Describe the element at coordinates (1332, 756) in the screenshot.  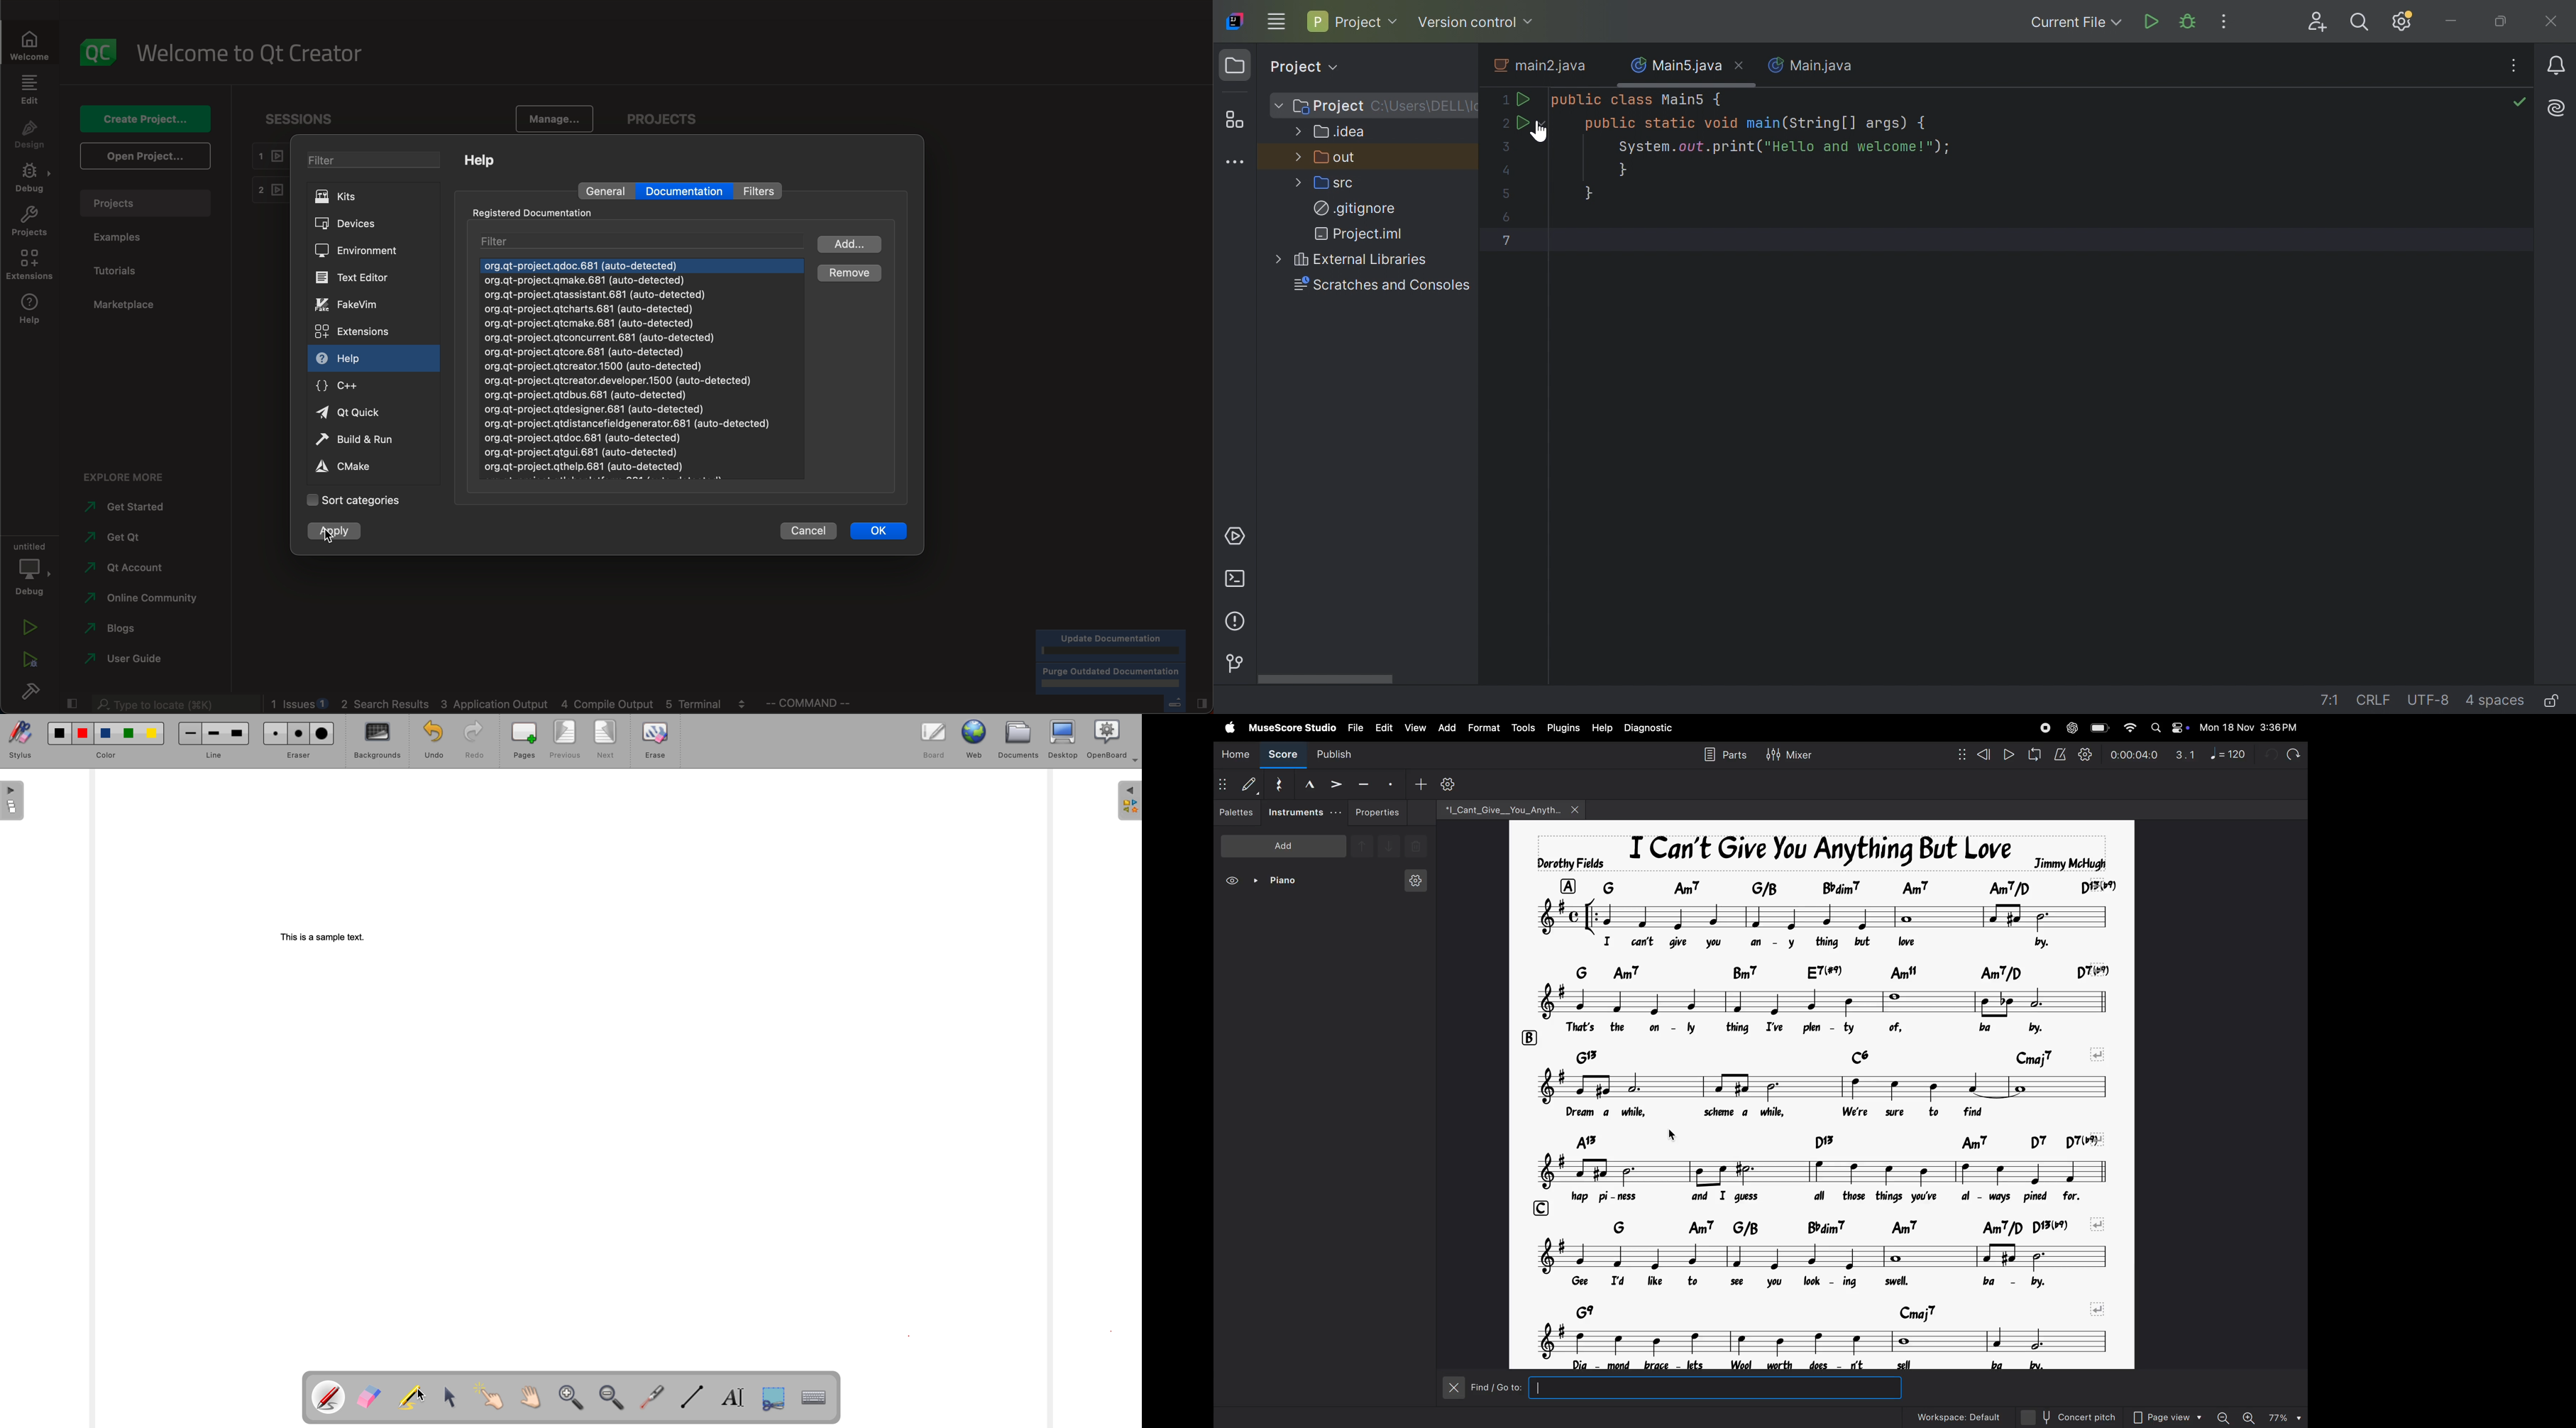
I see `publish` at that location.